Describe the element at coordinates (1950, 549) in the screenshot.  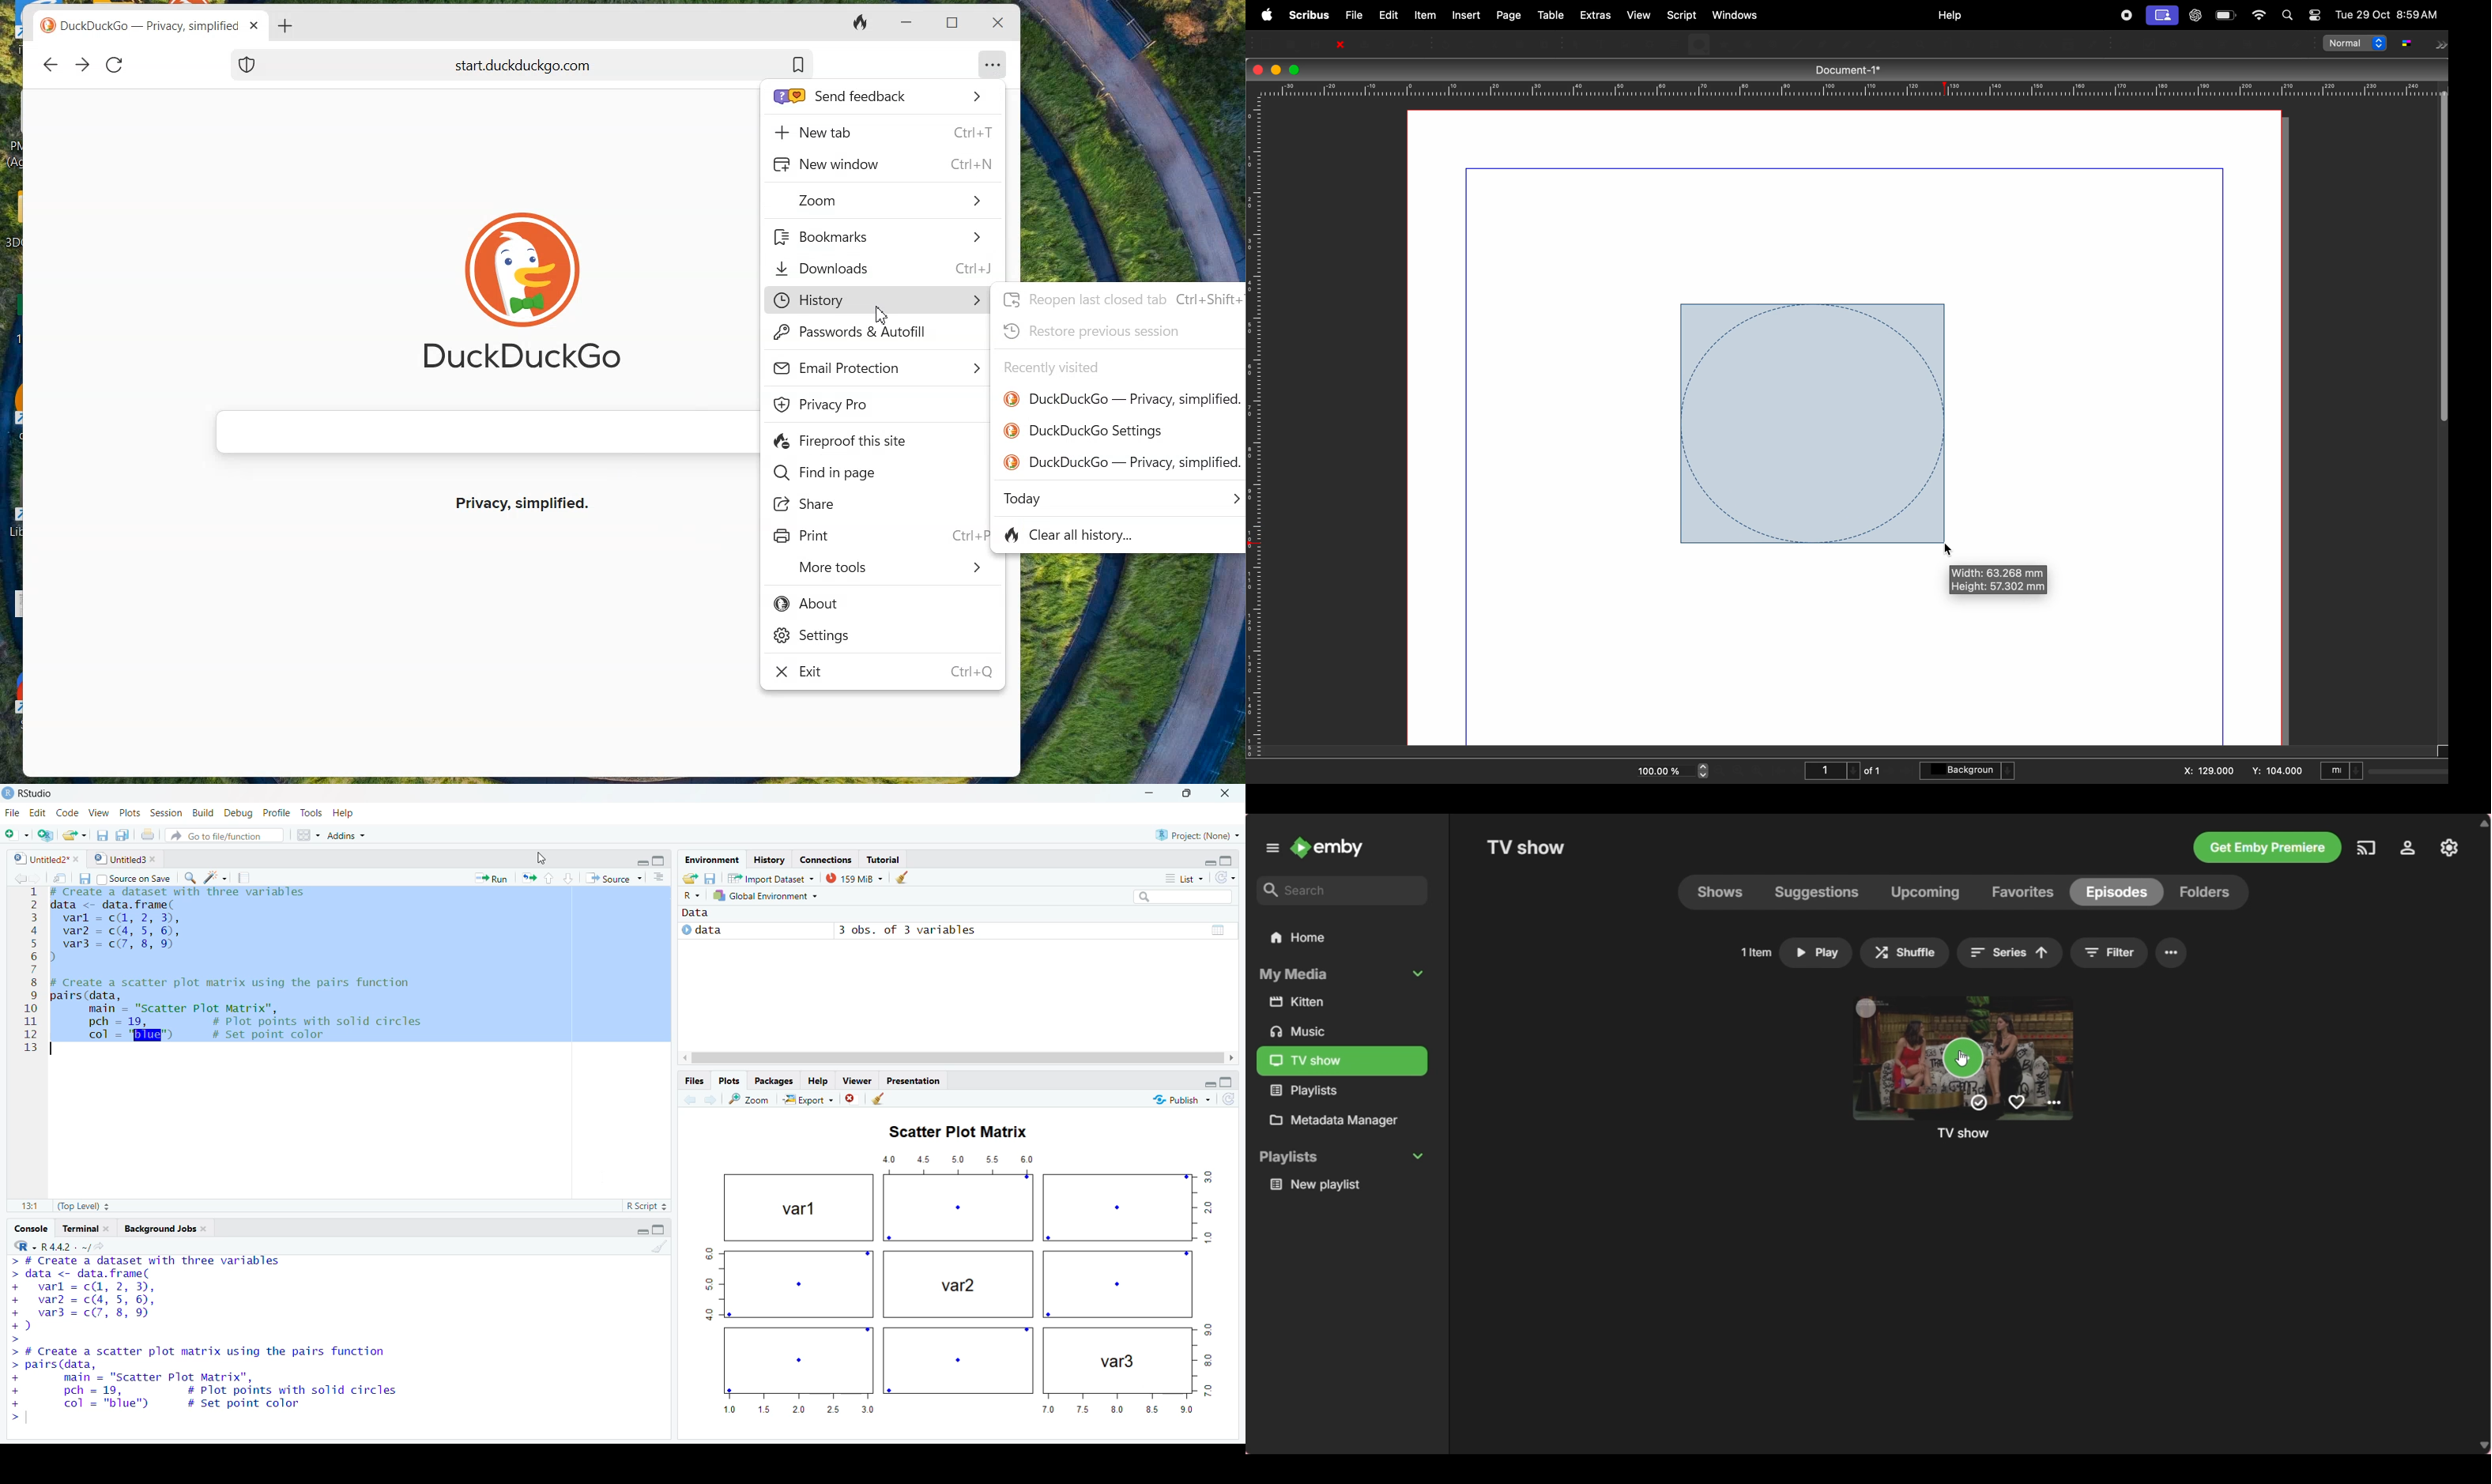
I see `cursor` at that location.